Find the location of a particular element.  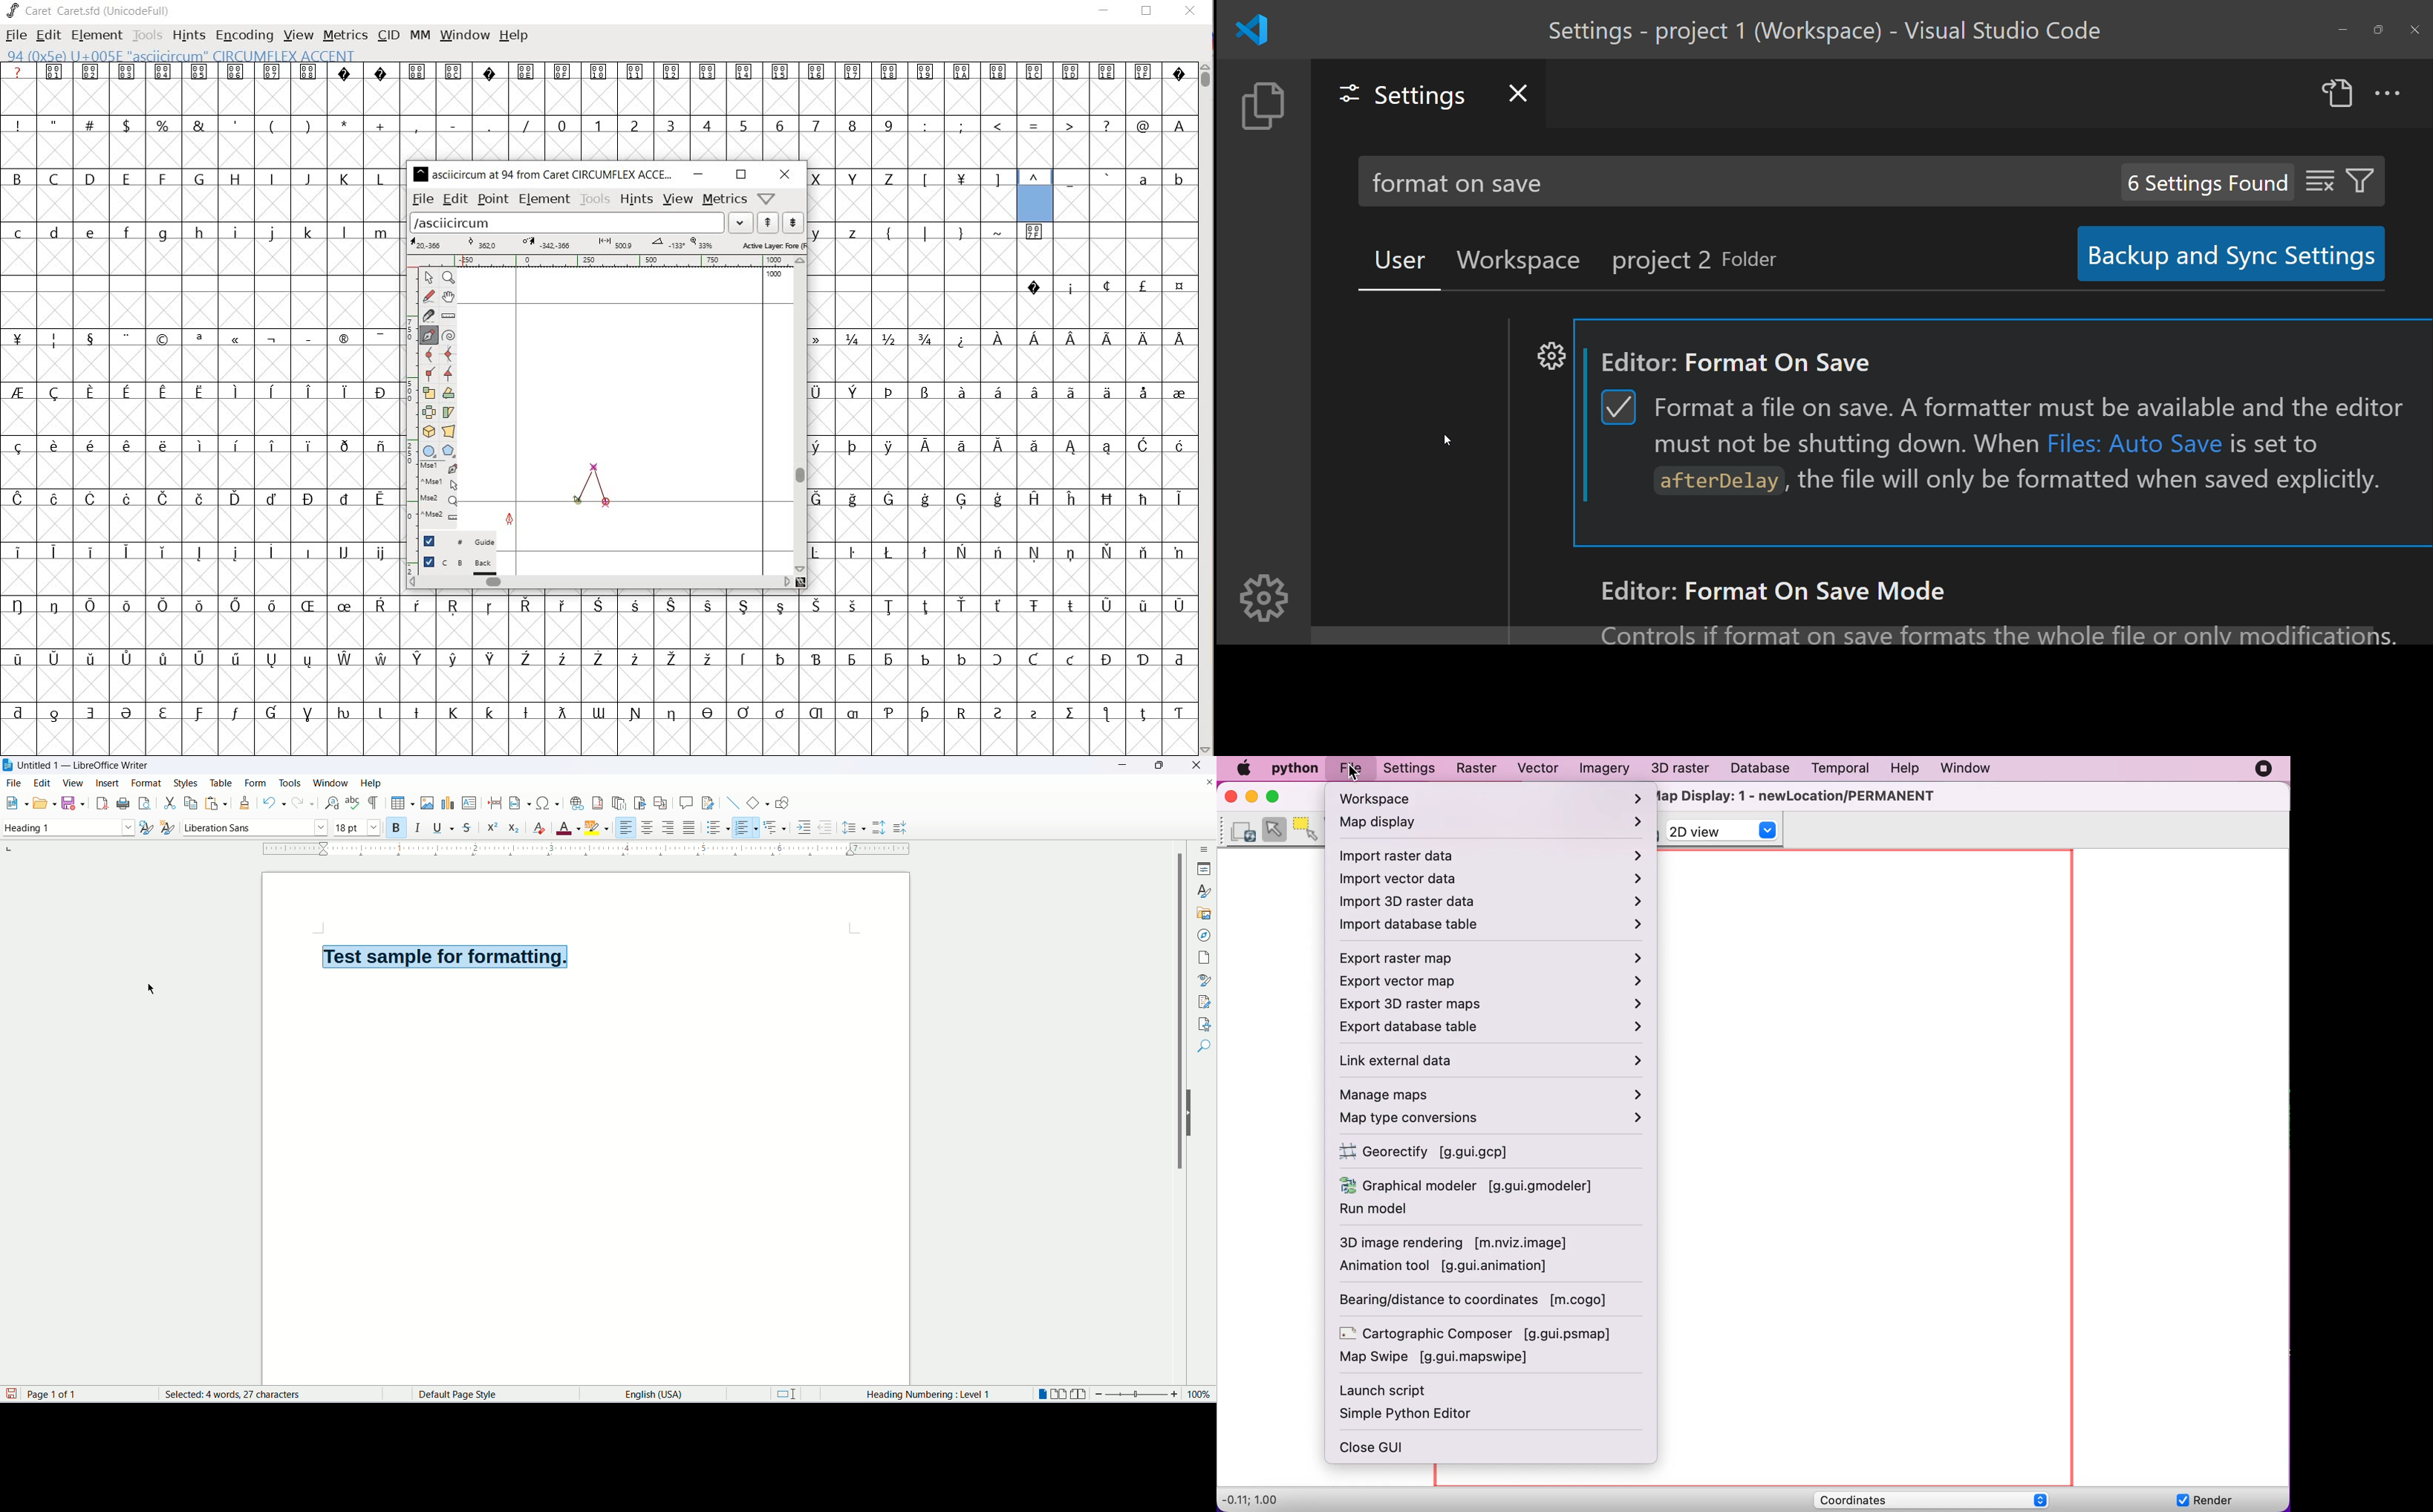

vertical scroll bar is located at coordinates (1176, 1116).